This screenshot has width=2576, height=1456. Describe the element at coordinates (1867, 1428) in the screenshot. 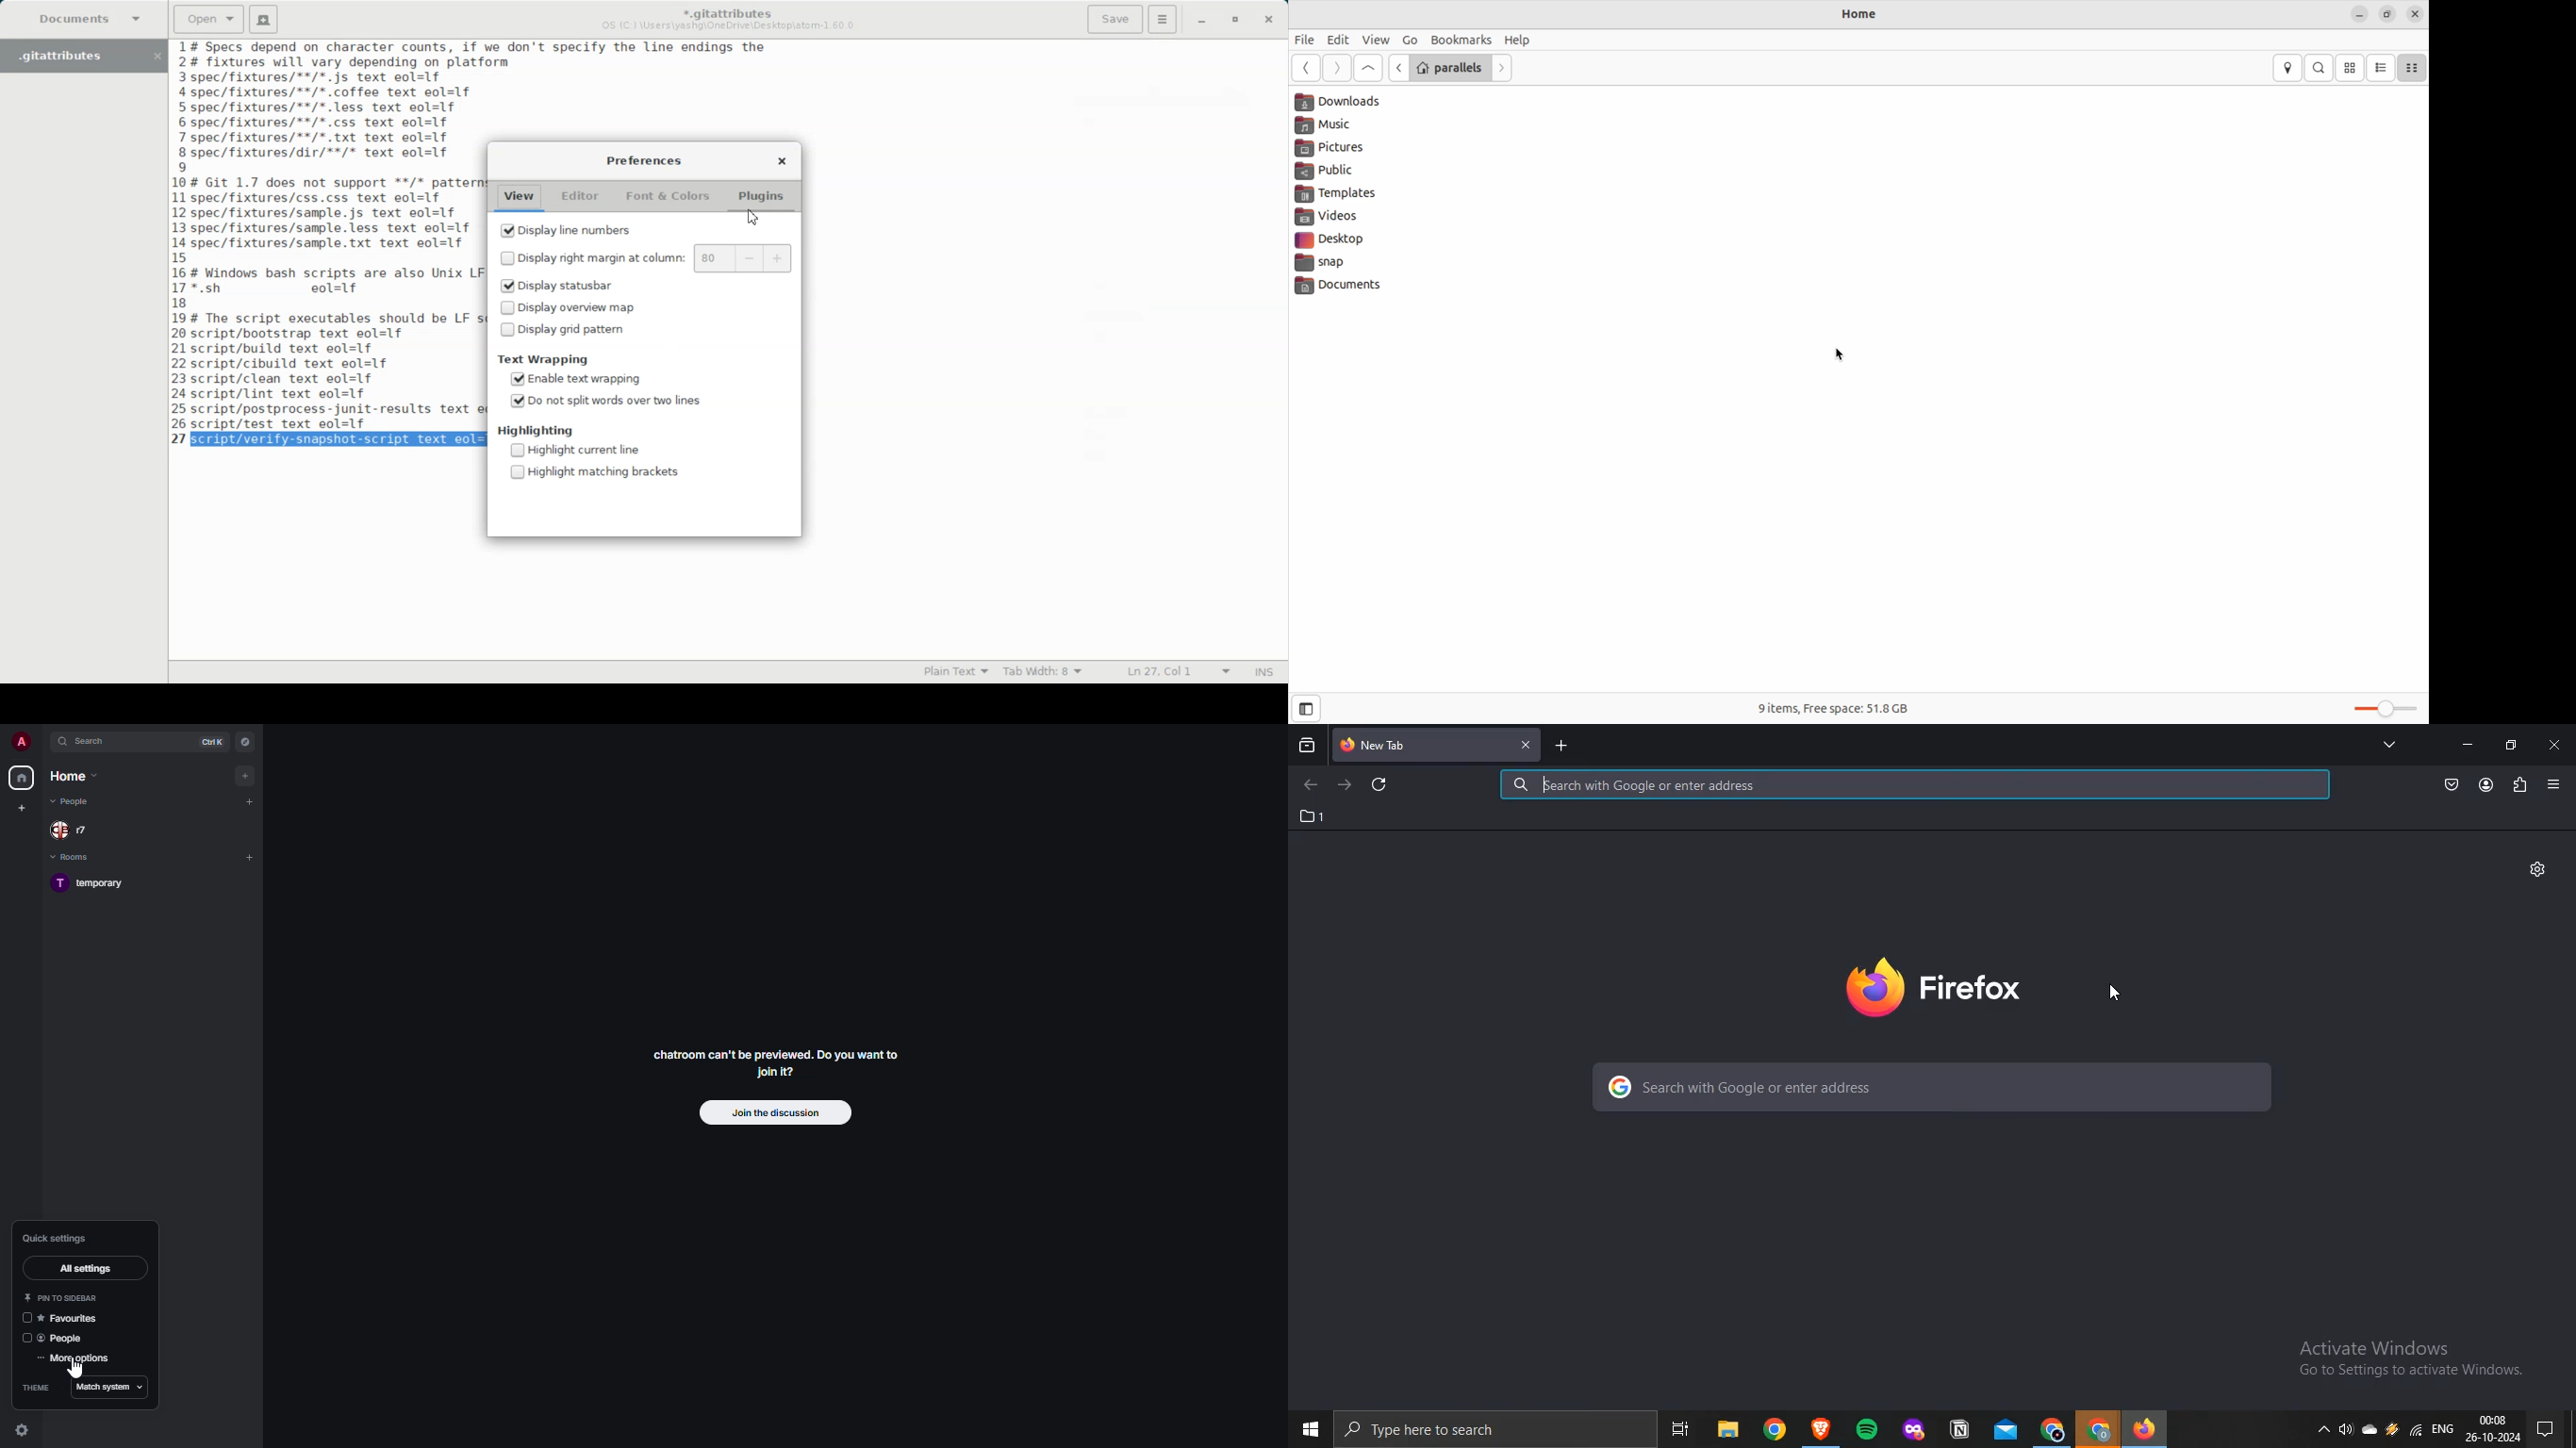

I see `spotify` at that location.